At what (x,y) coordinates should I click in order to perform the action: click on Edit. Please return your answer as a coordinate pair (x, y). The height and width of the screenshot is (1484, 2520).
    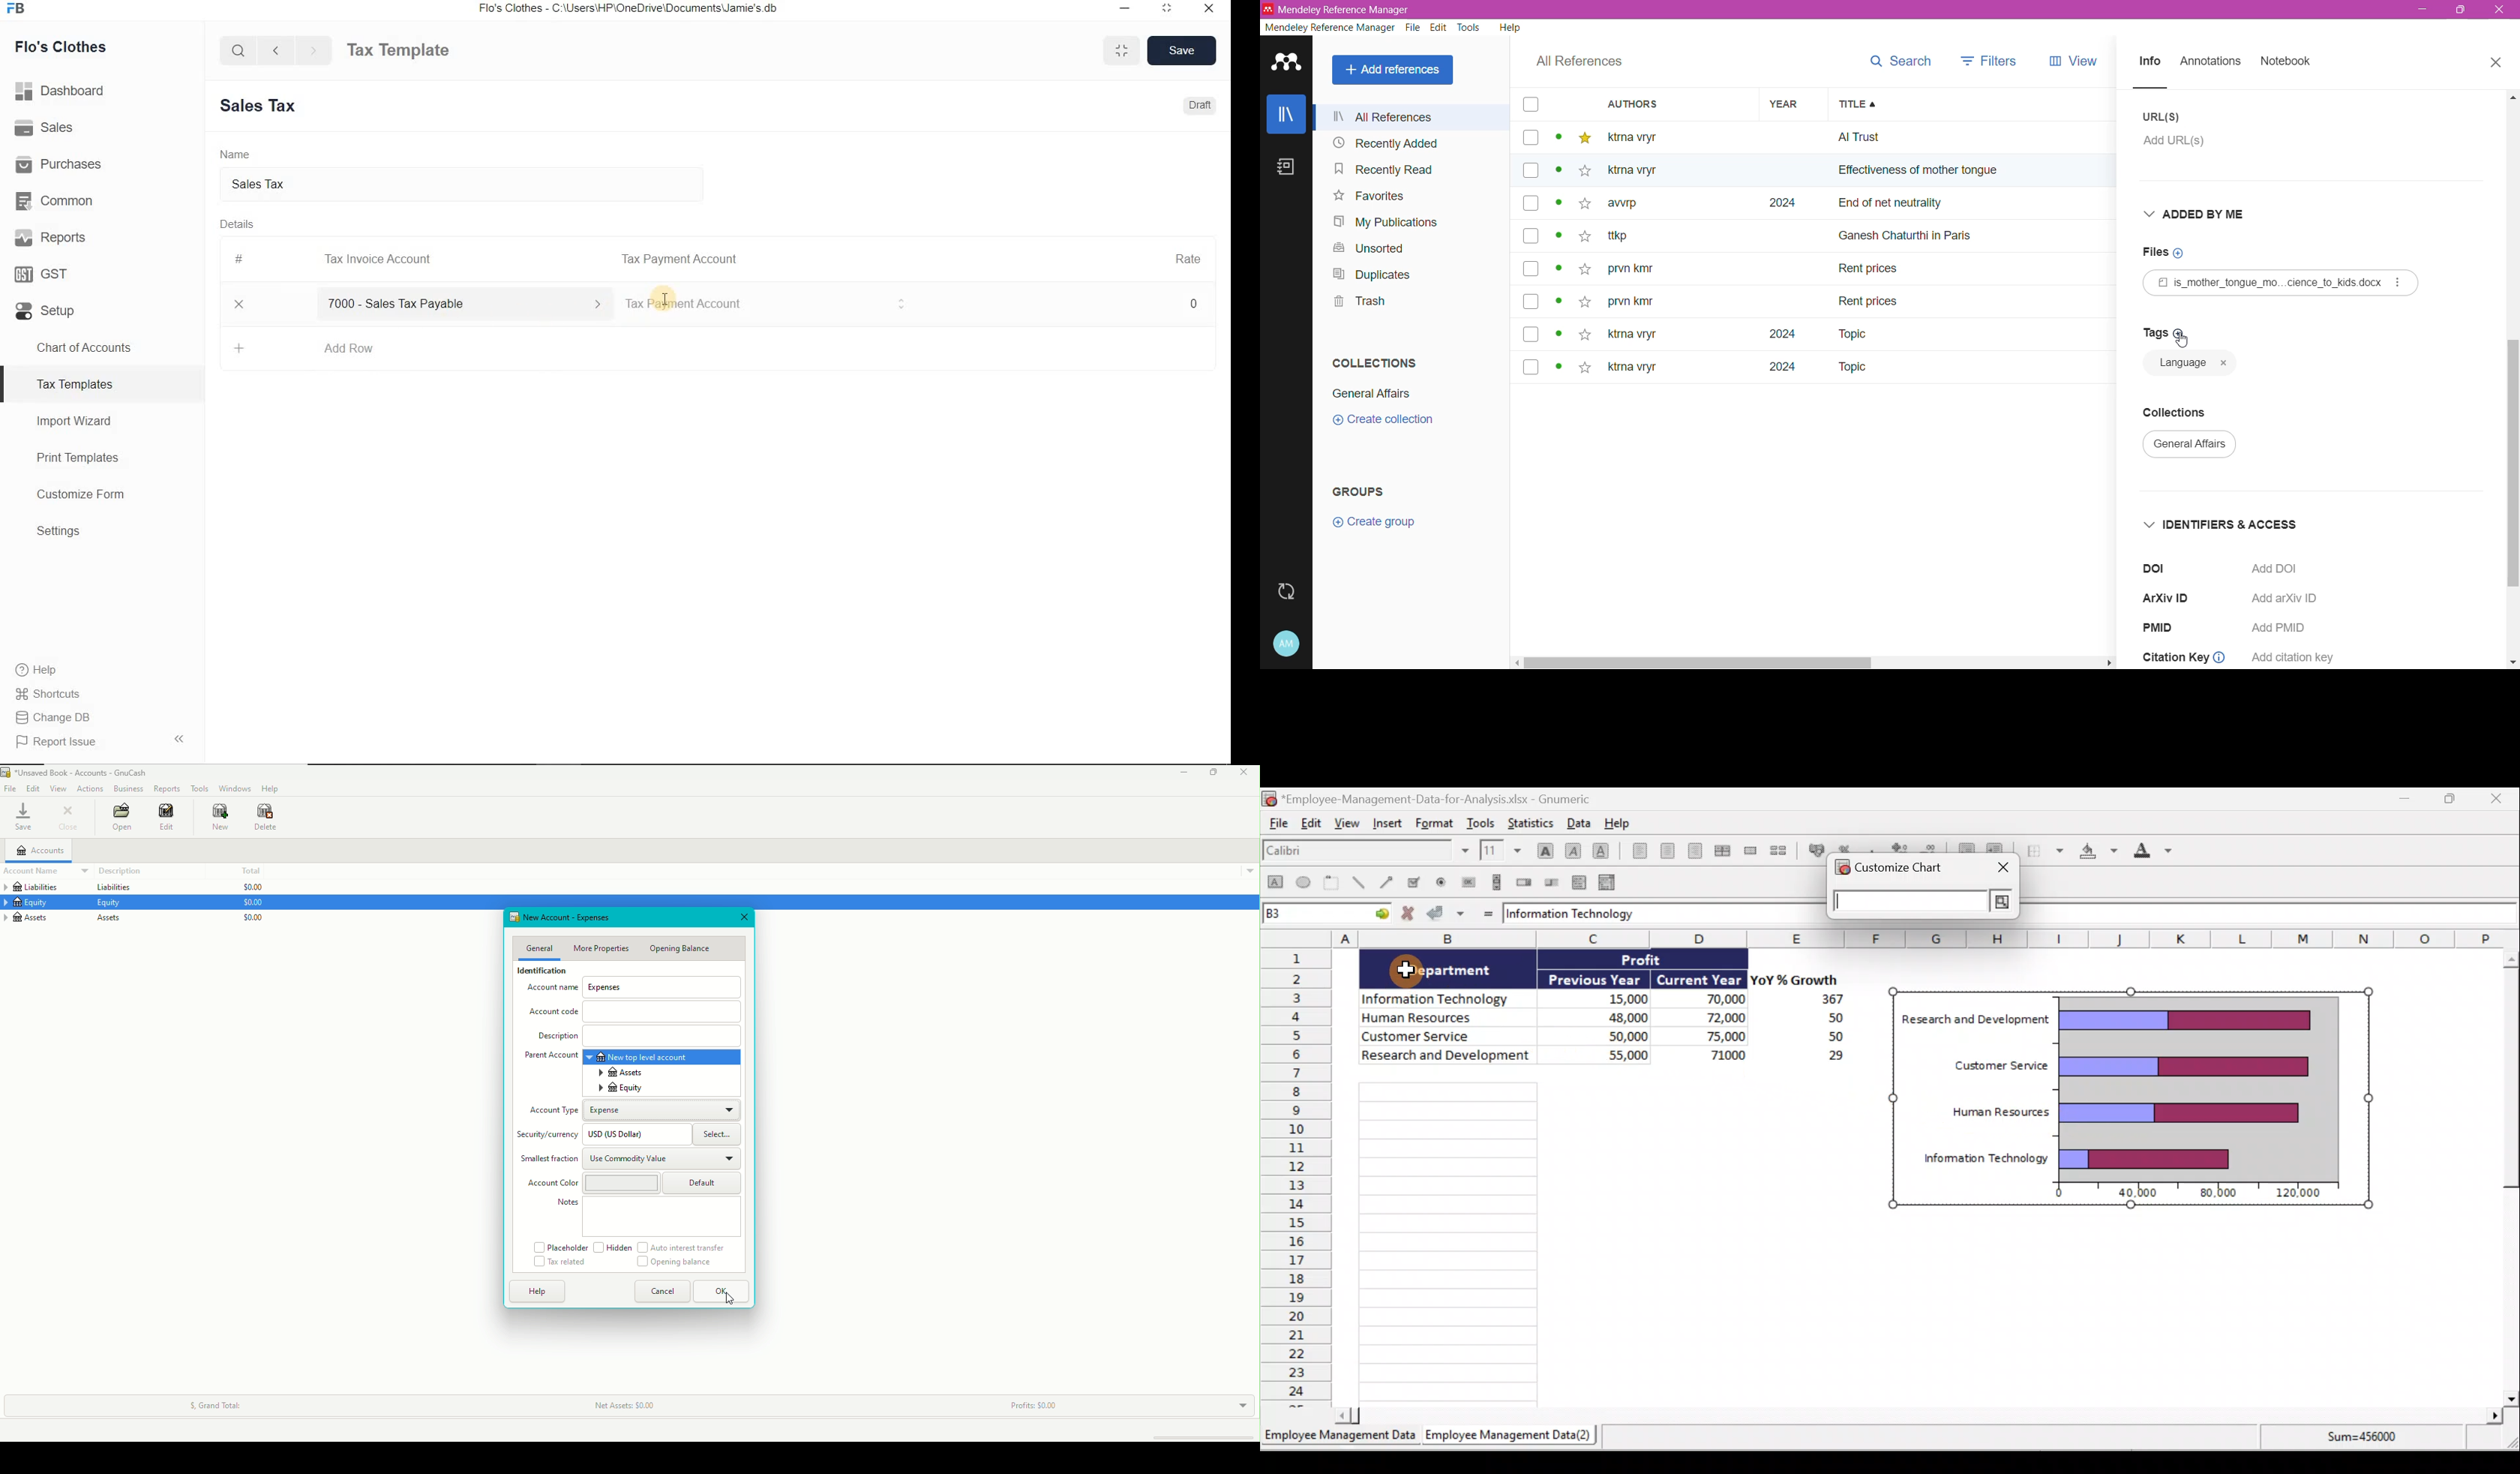
    Looking at the image, I should click on (169, 818).